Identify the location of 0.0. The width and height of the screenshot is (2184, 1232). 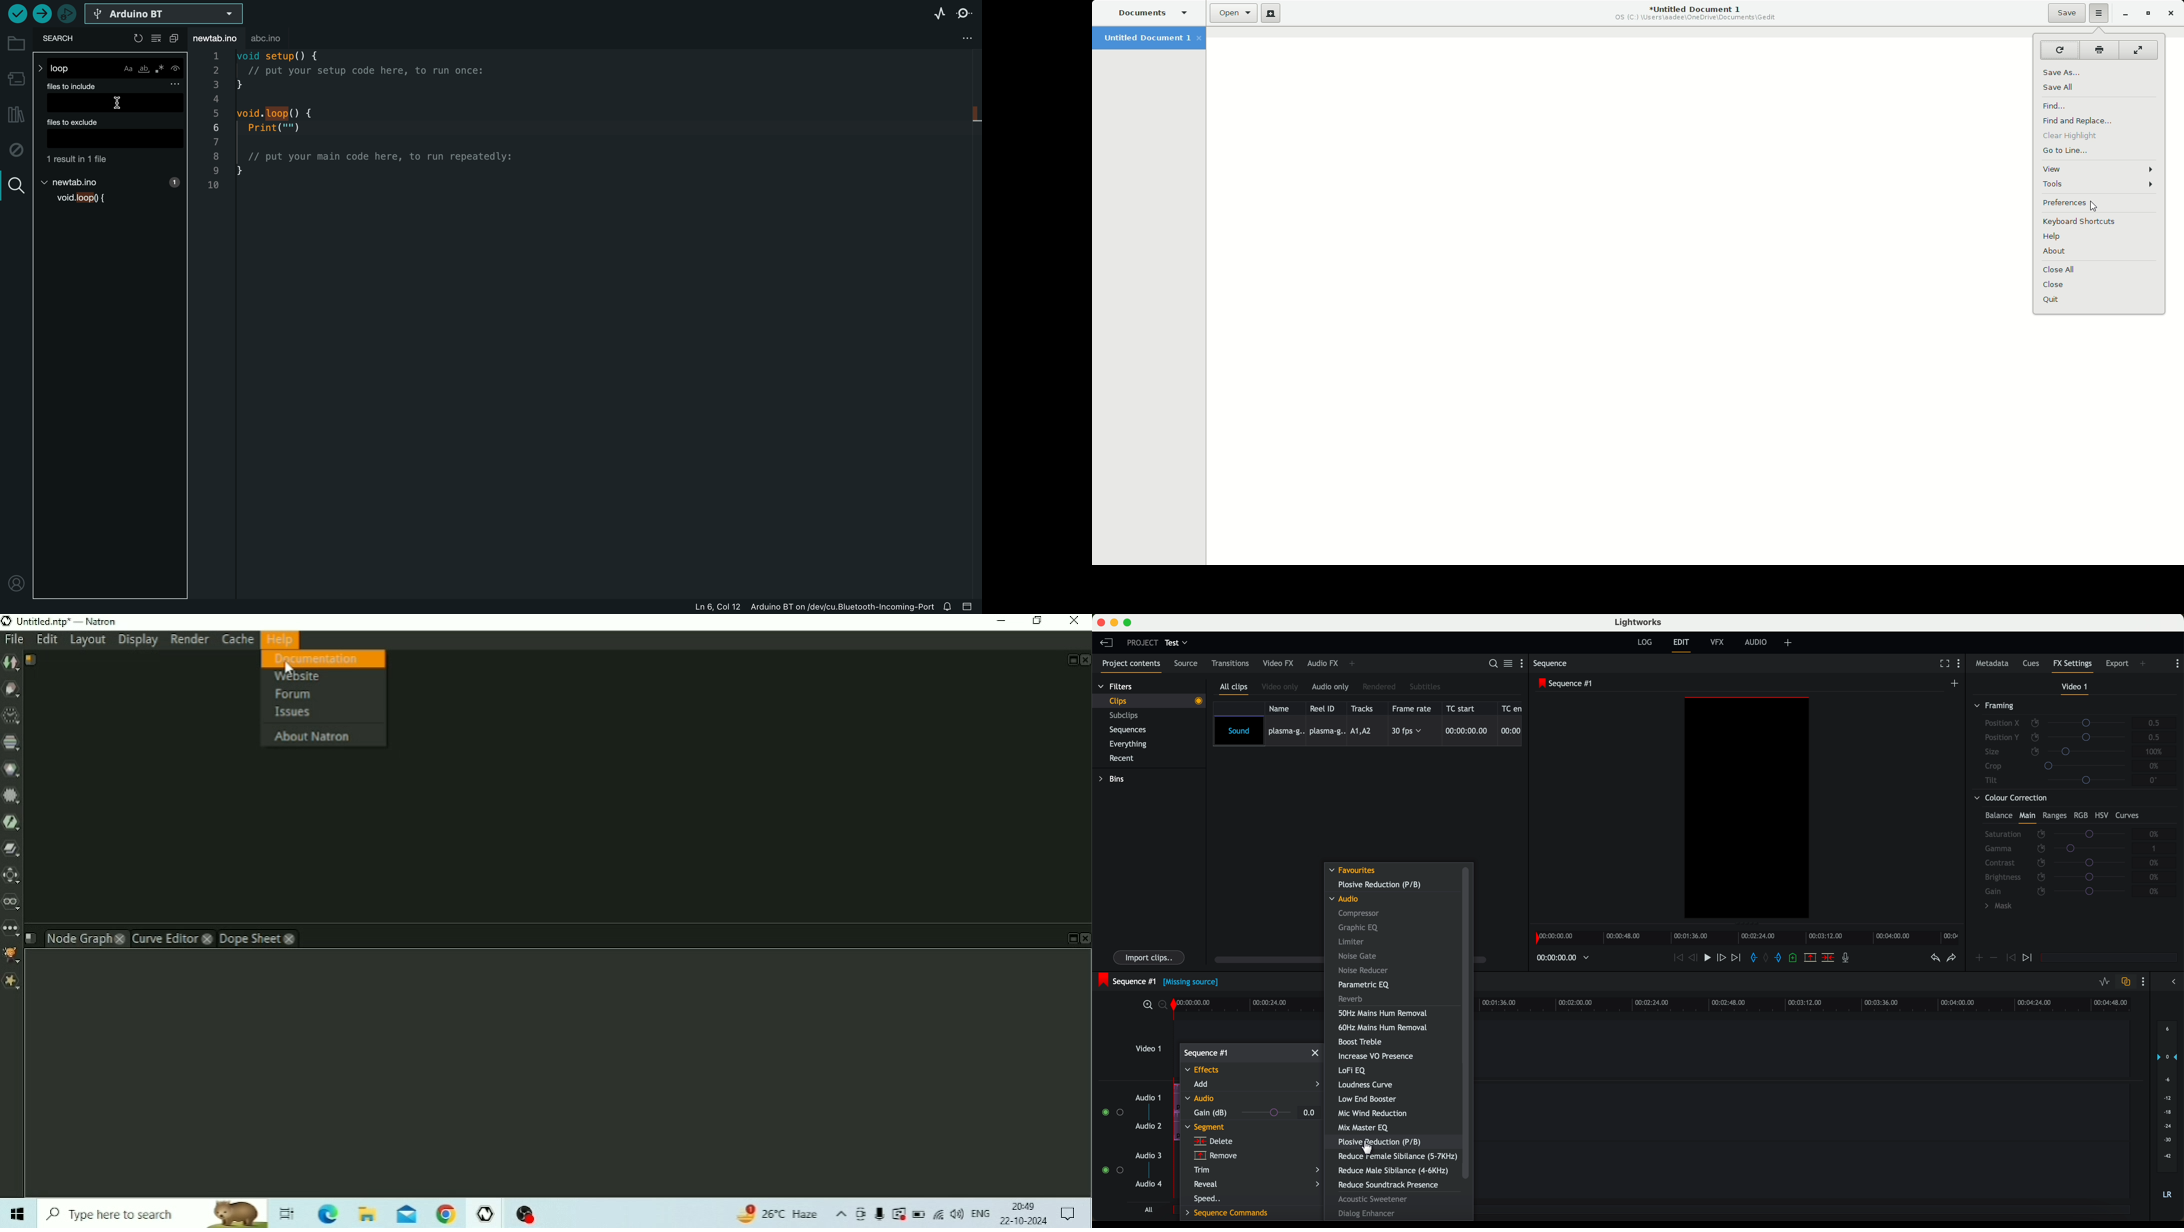
(1309, 1112).